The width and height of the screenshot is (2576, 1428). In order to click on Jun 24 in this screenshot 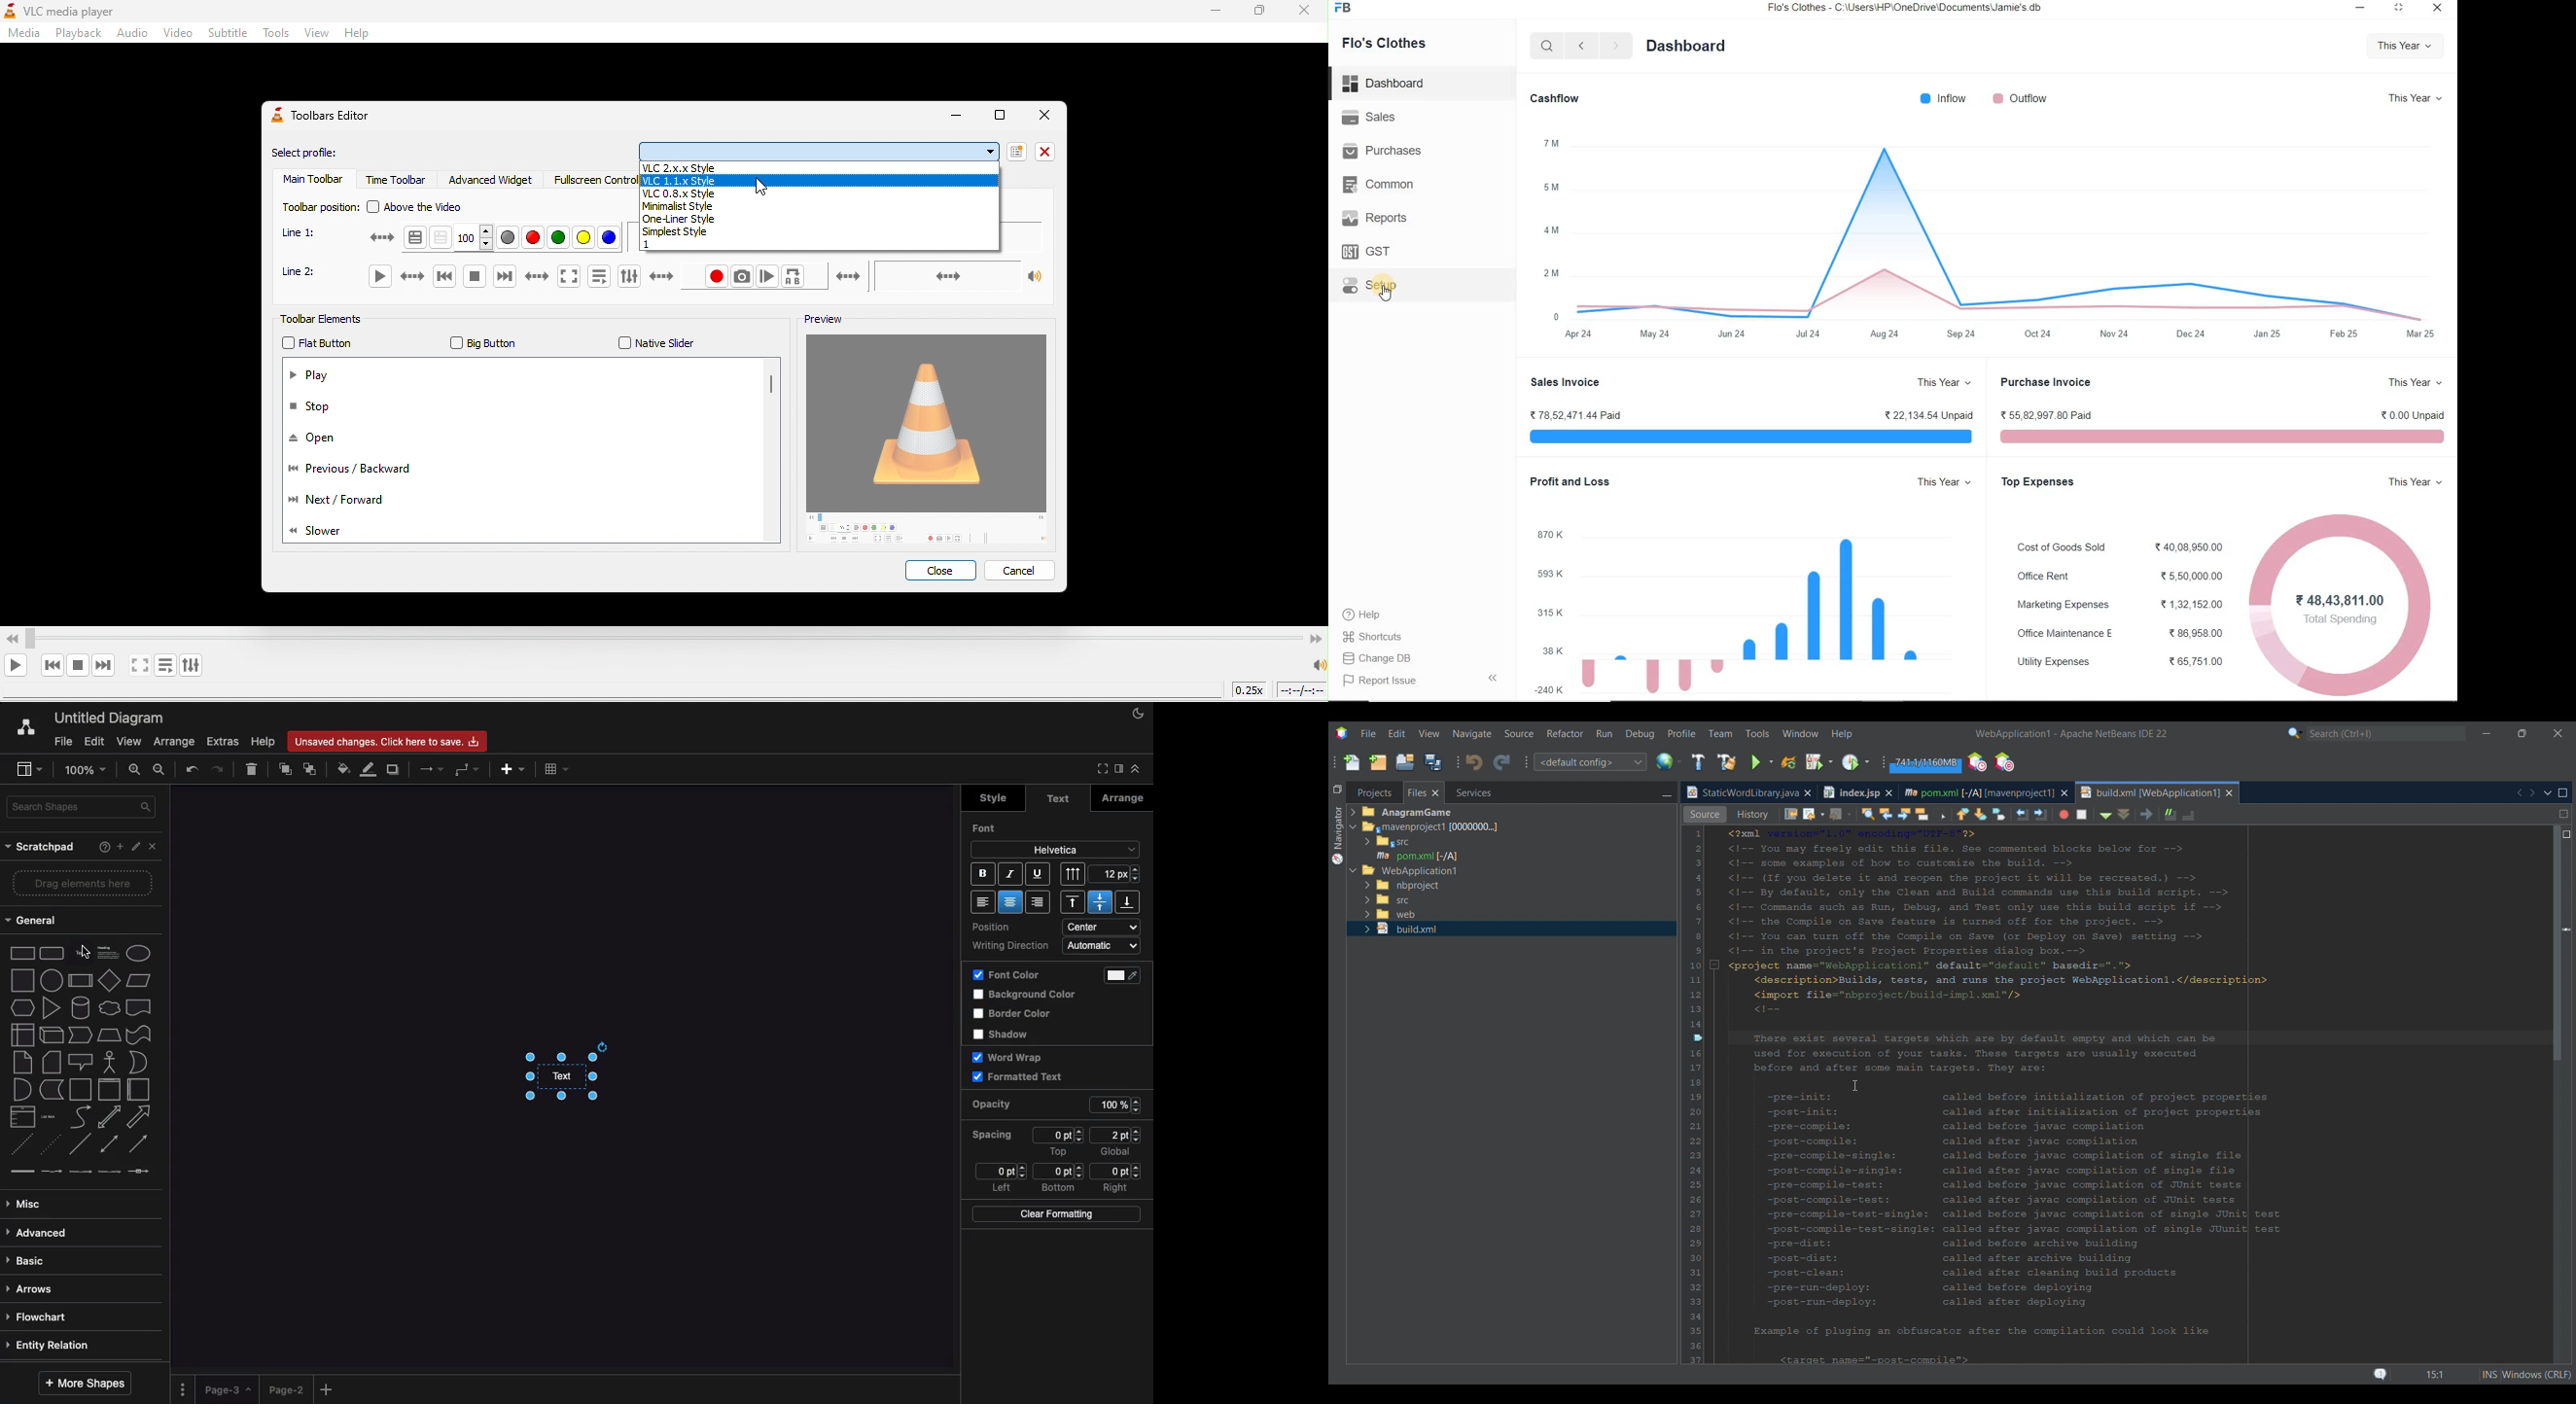, I will do `click(1731, 336)`.